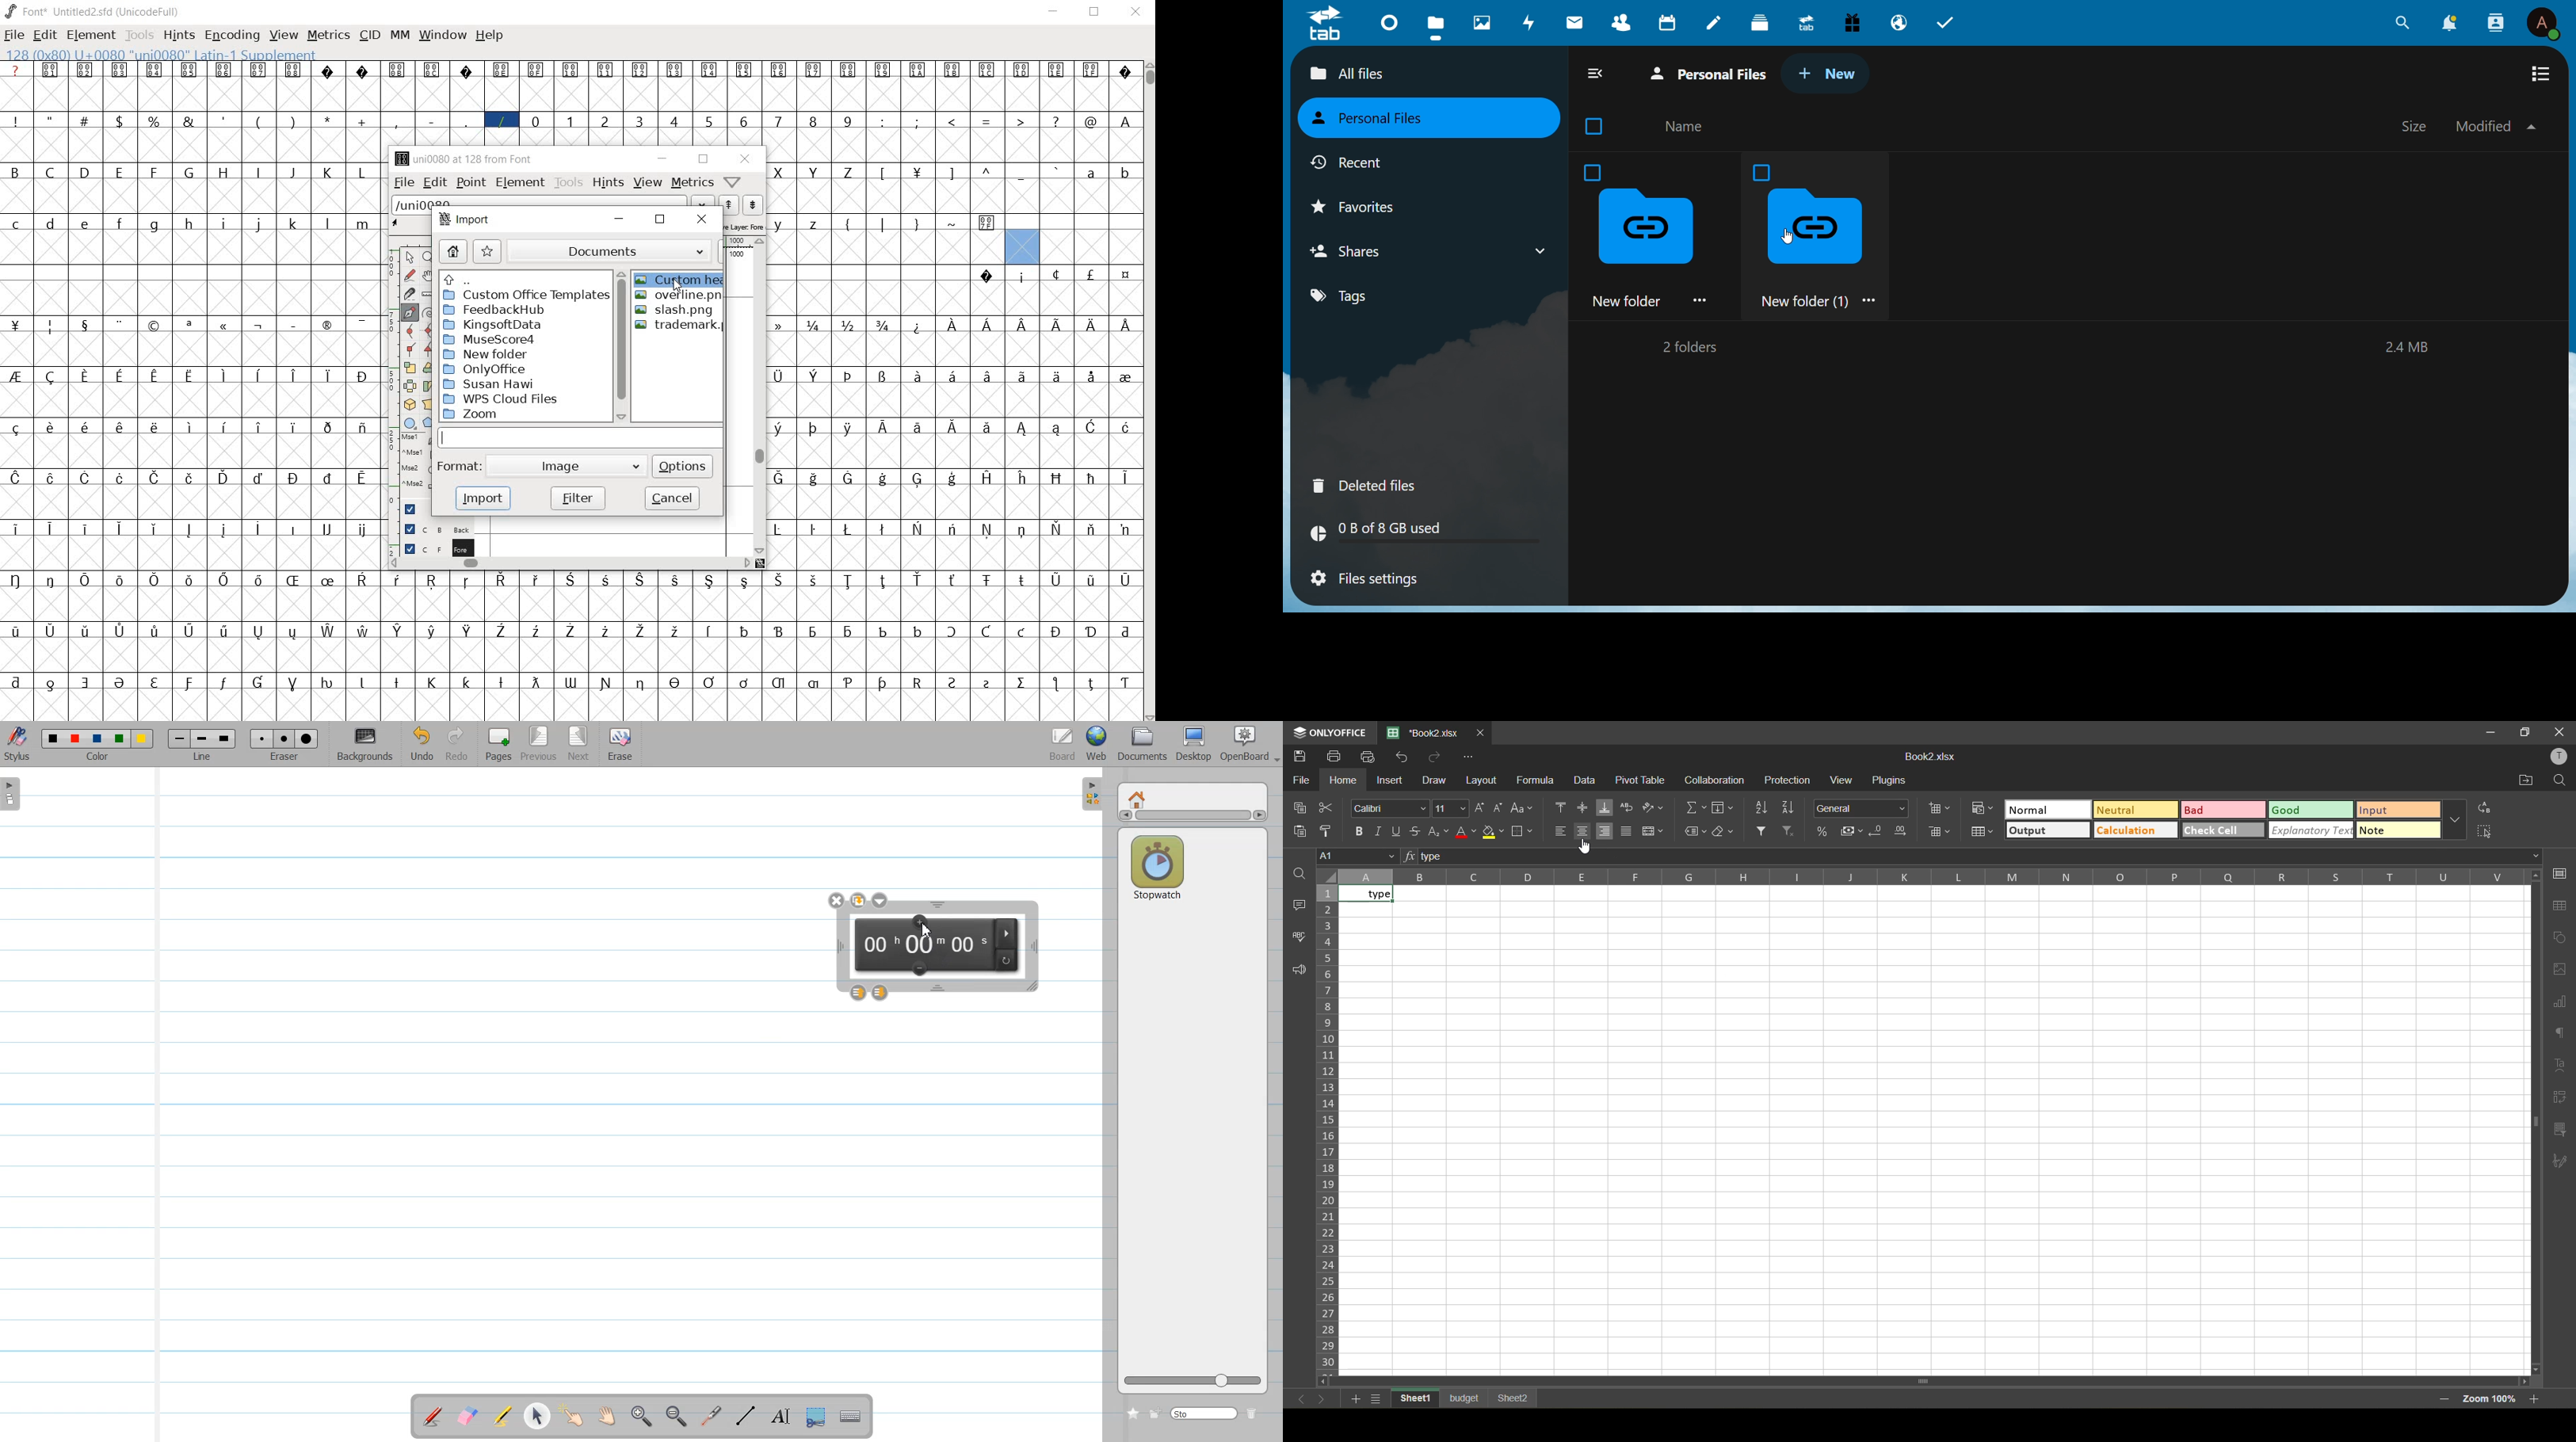  Describe the element at coordinates (814, 428) in the screenshot. I see `glyph` at that location.